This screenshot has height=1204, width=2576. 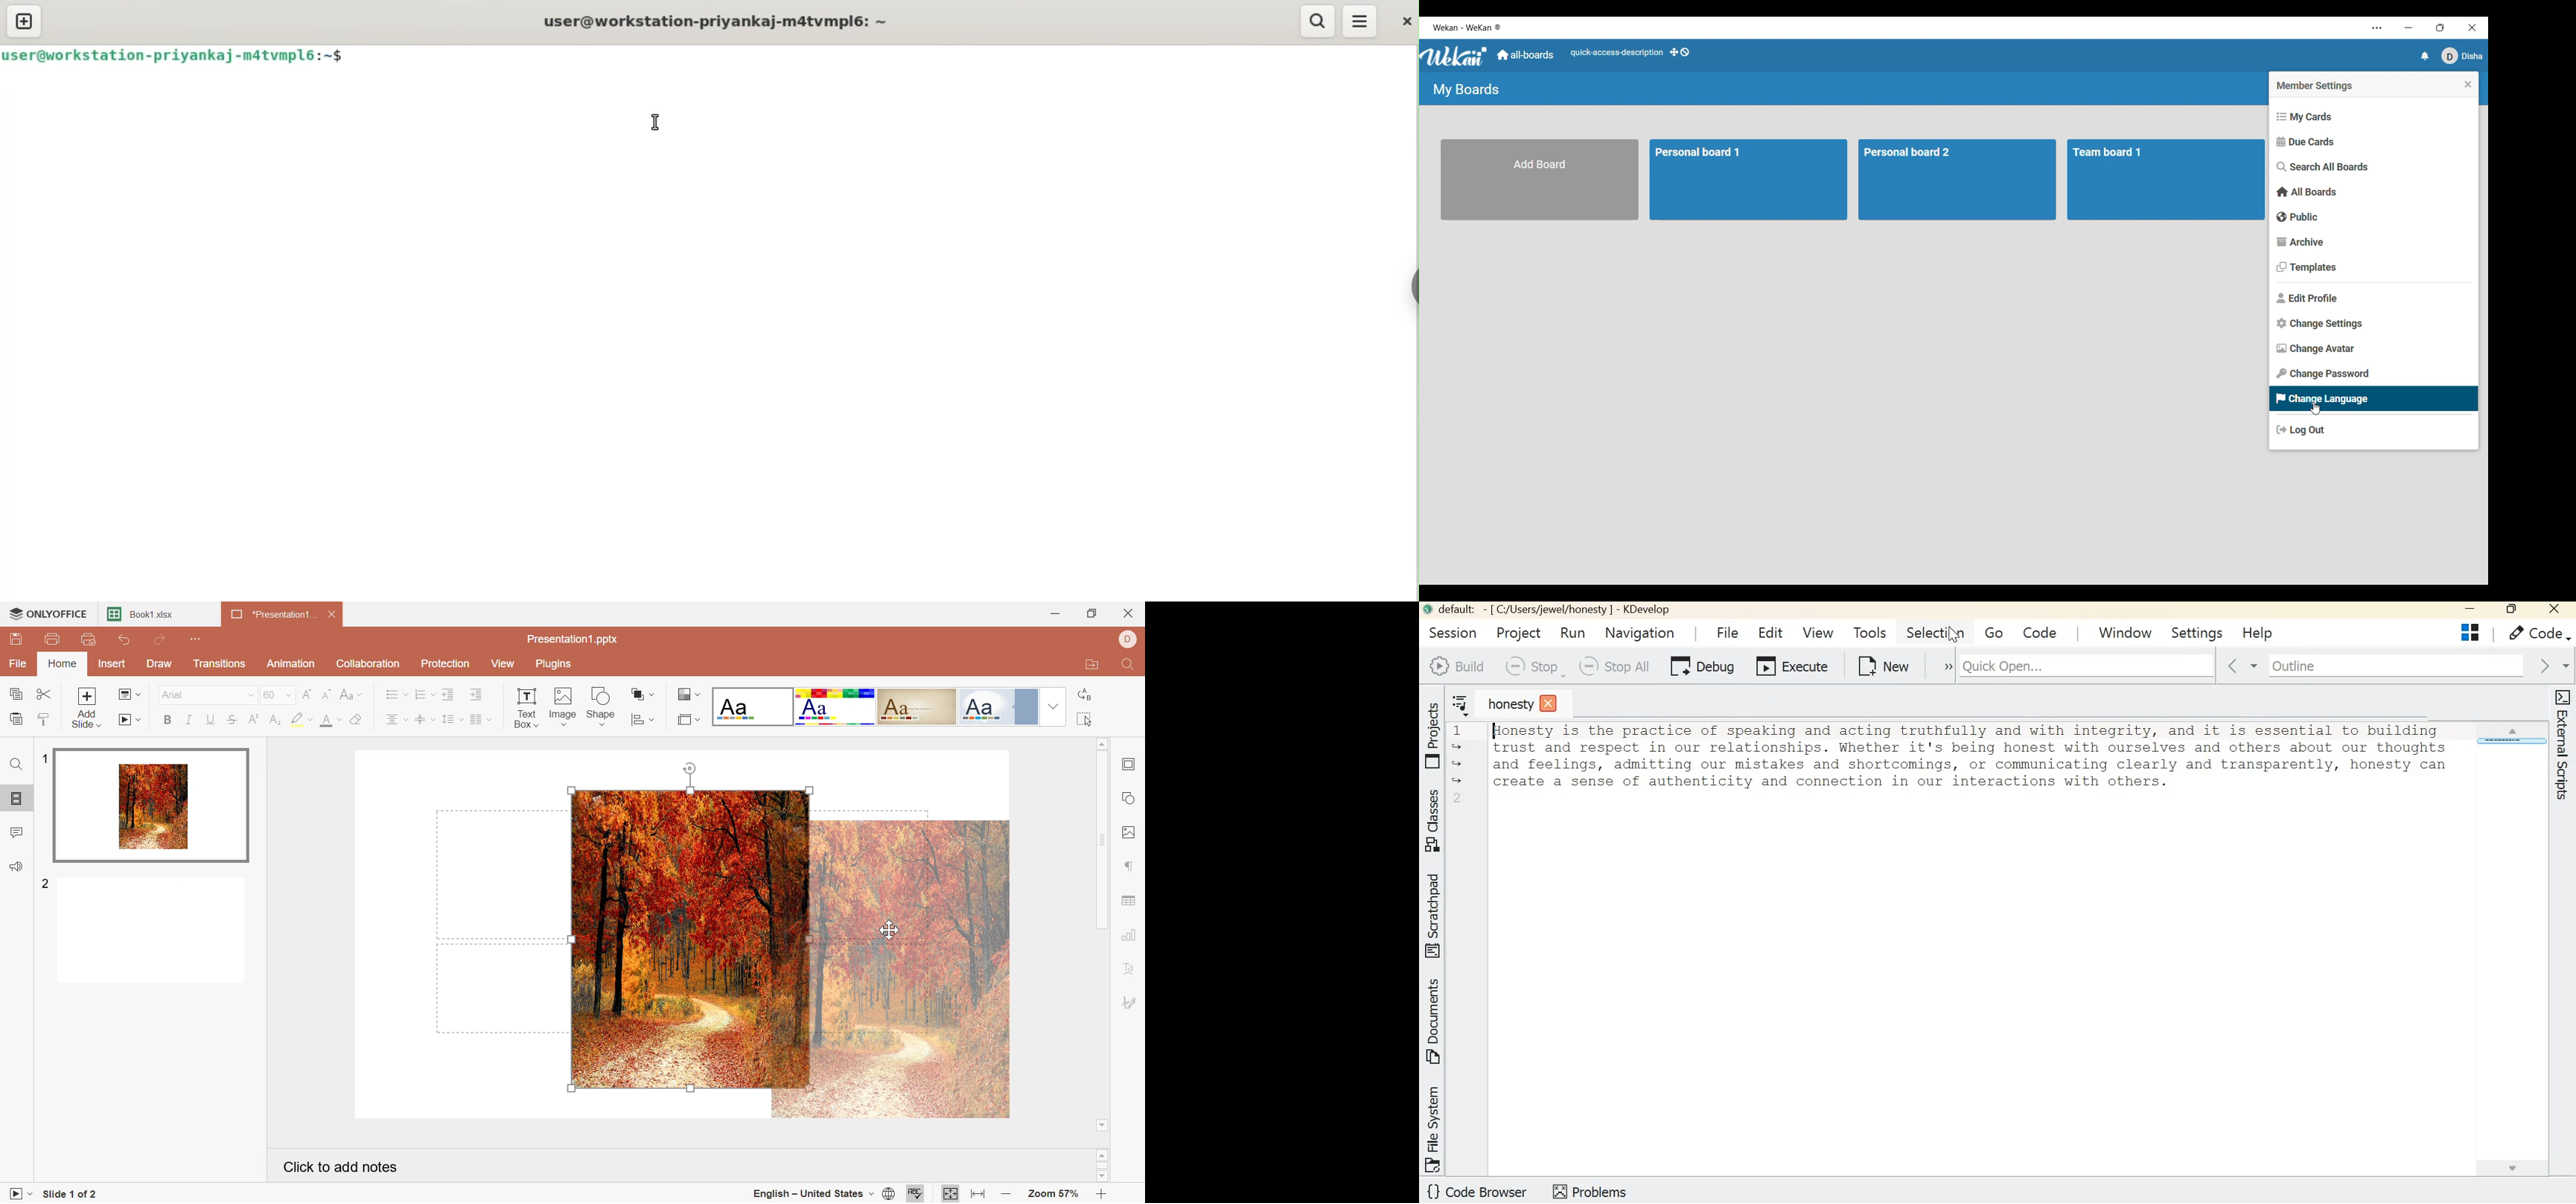 I want to click on Shape settings, so click(x=1131, y=798).